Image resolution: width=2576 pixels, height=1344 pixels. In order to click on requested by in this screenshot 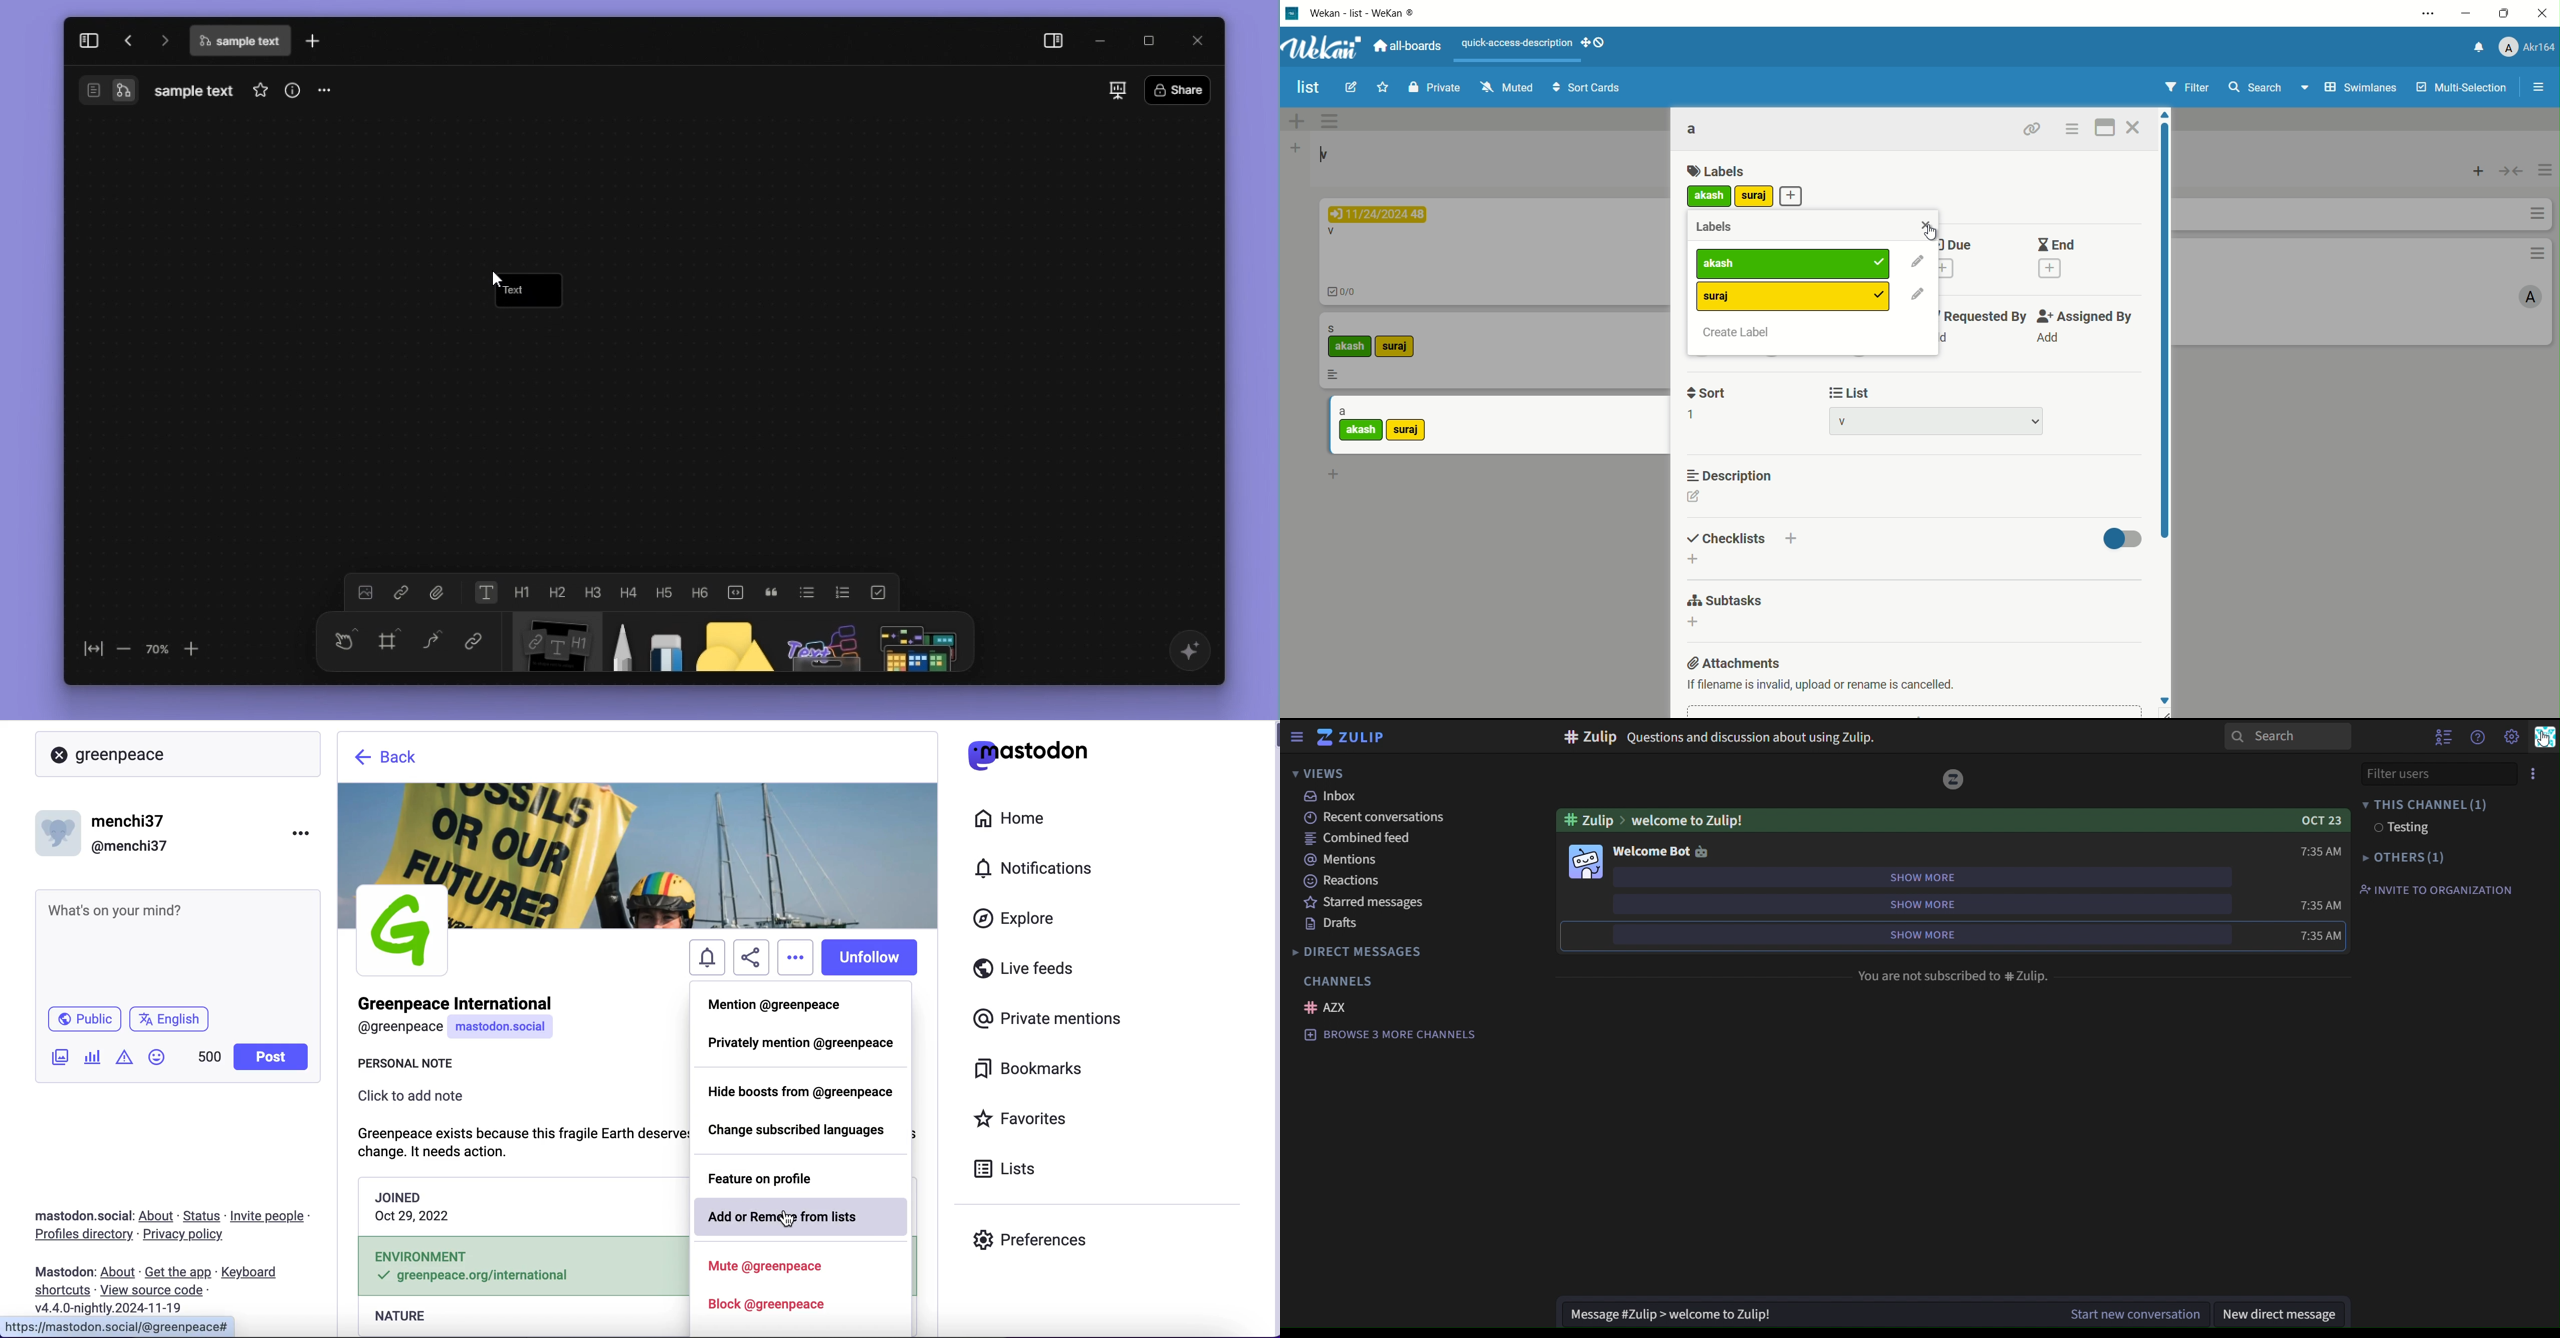, I will do `click(1985, 312)`.